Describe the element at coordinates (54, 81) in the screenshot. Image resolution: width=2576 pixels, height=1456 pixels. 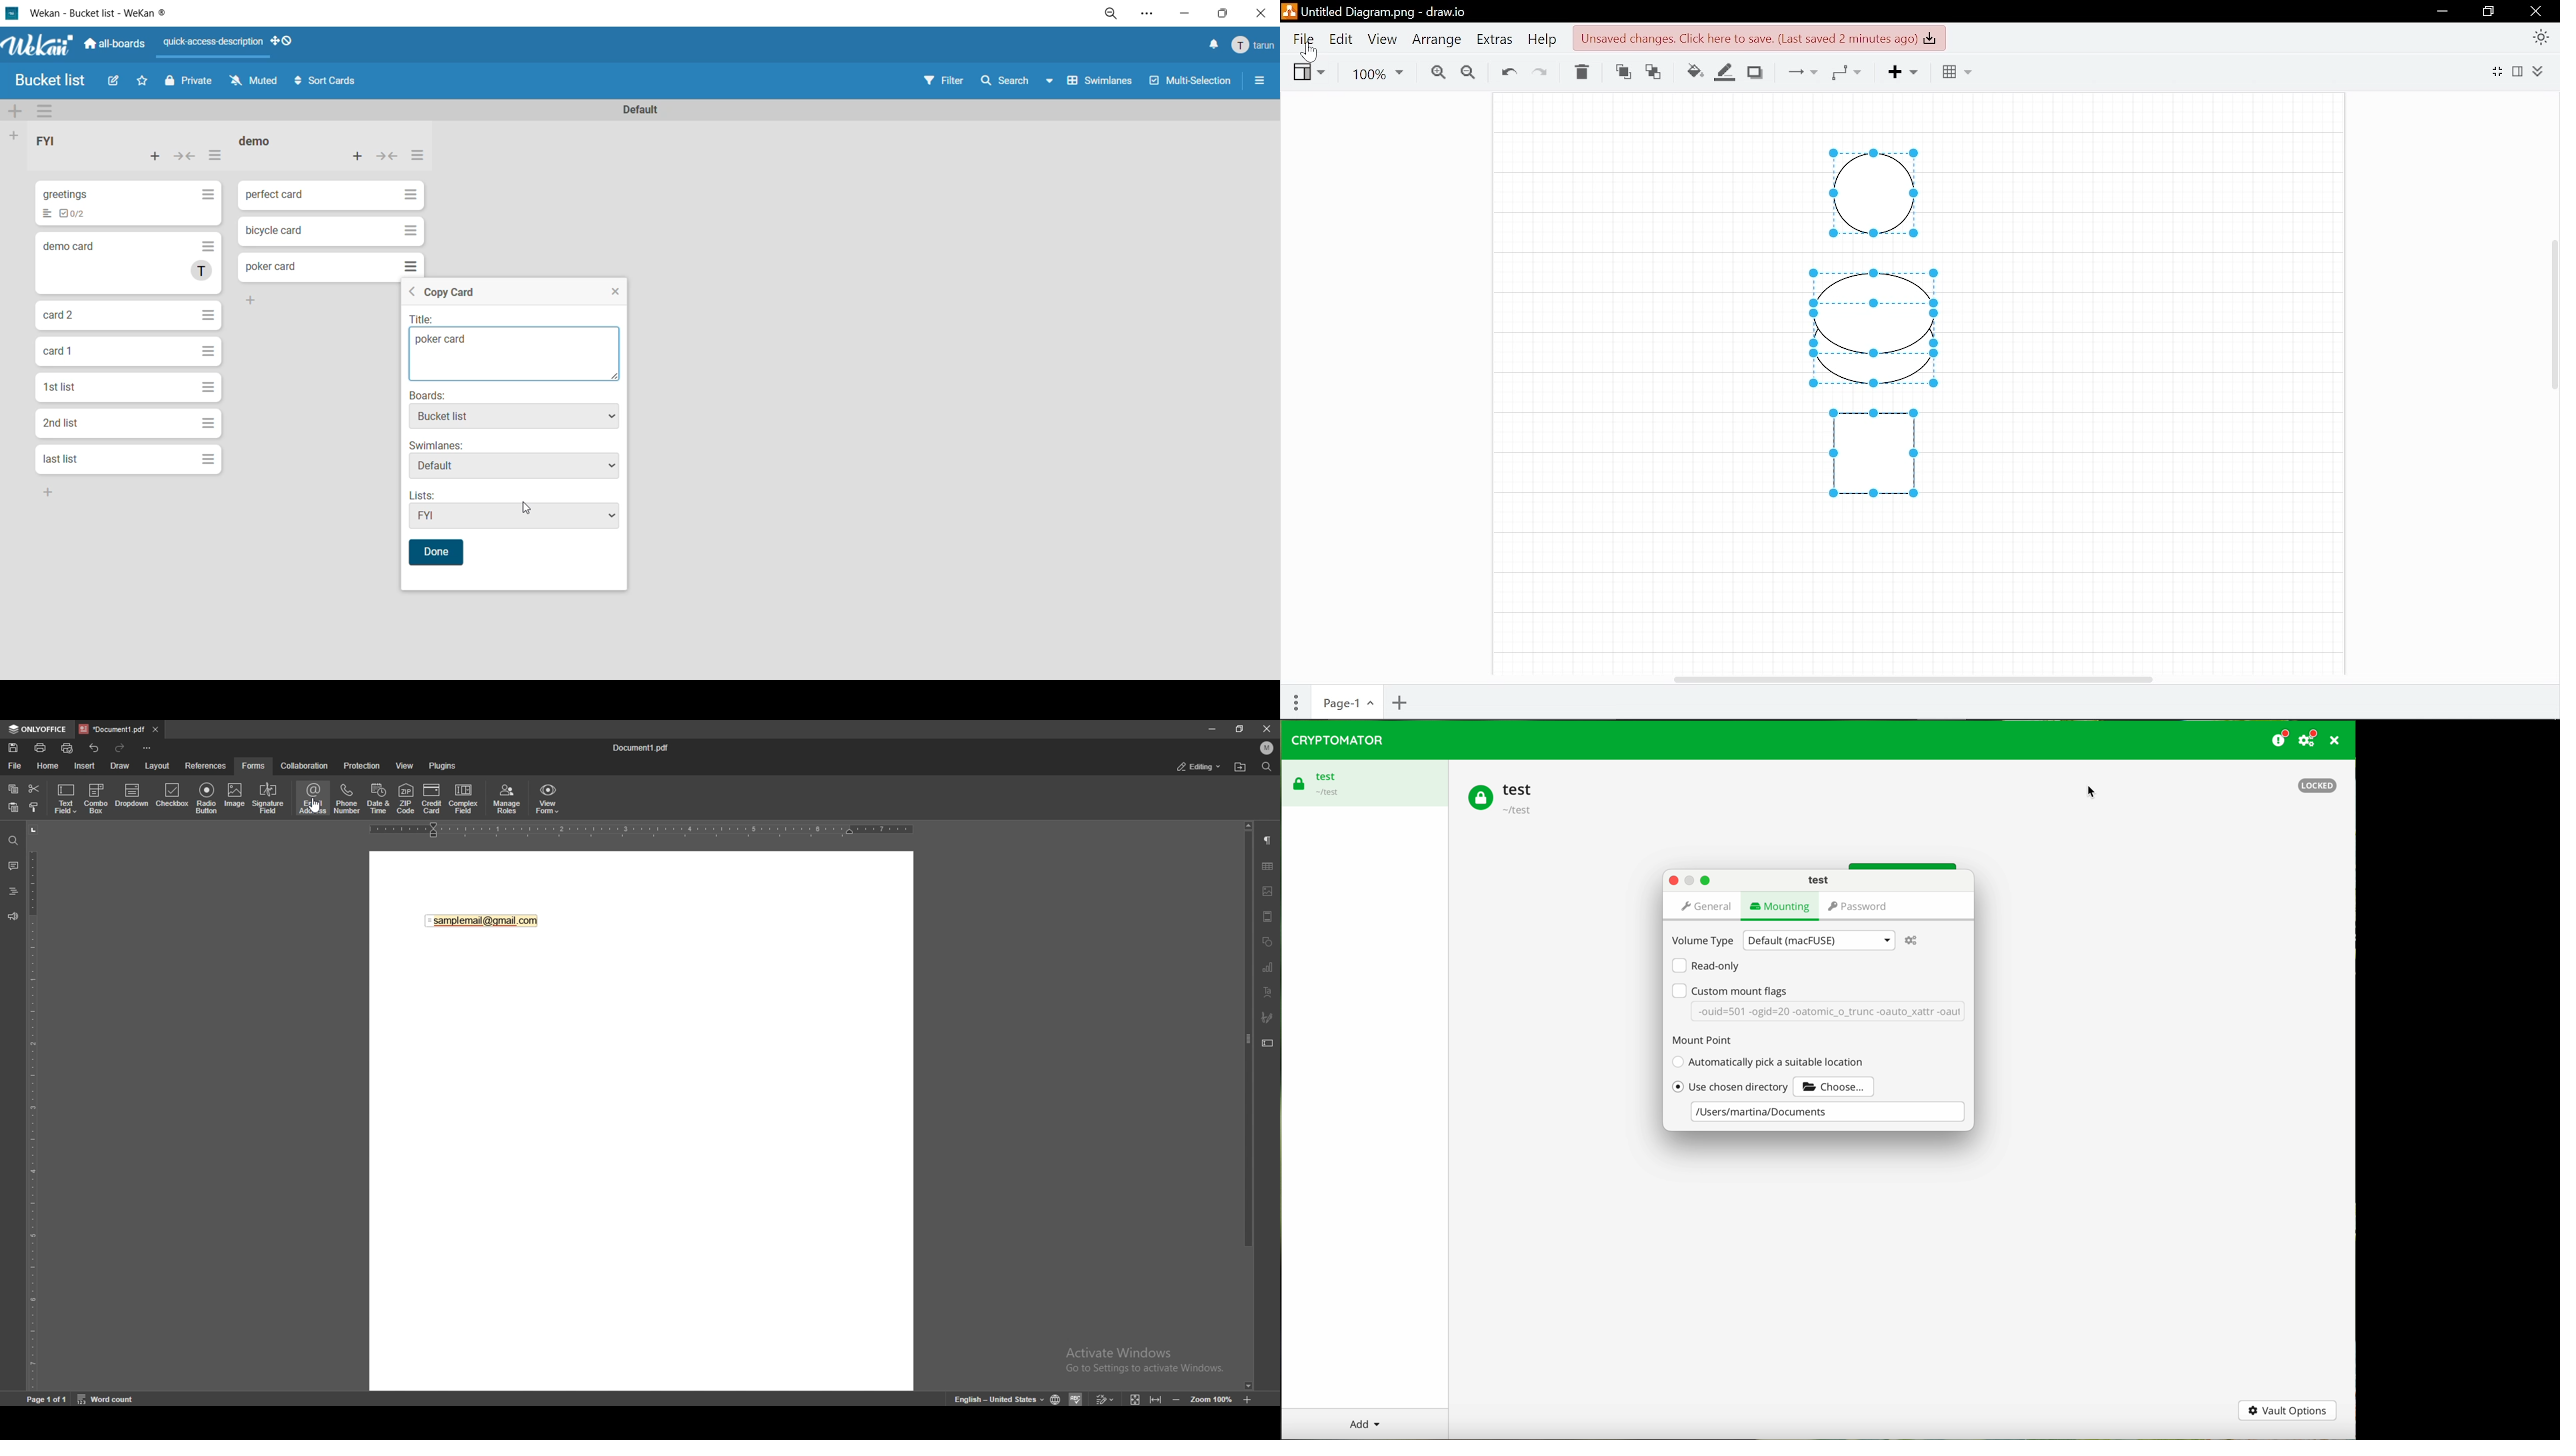
I see `Bucket list` at that location.